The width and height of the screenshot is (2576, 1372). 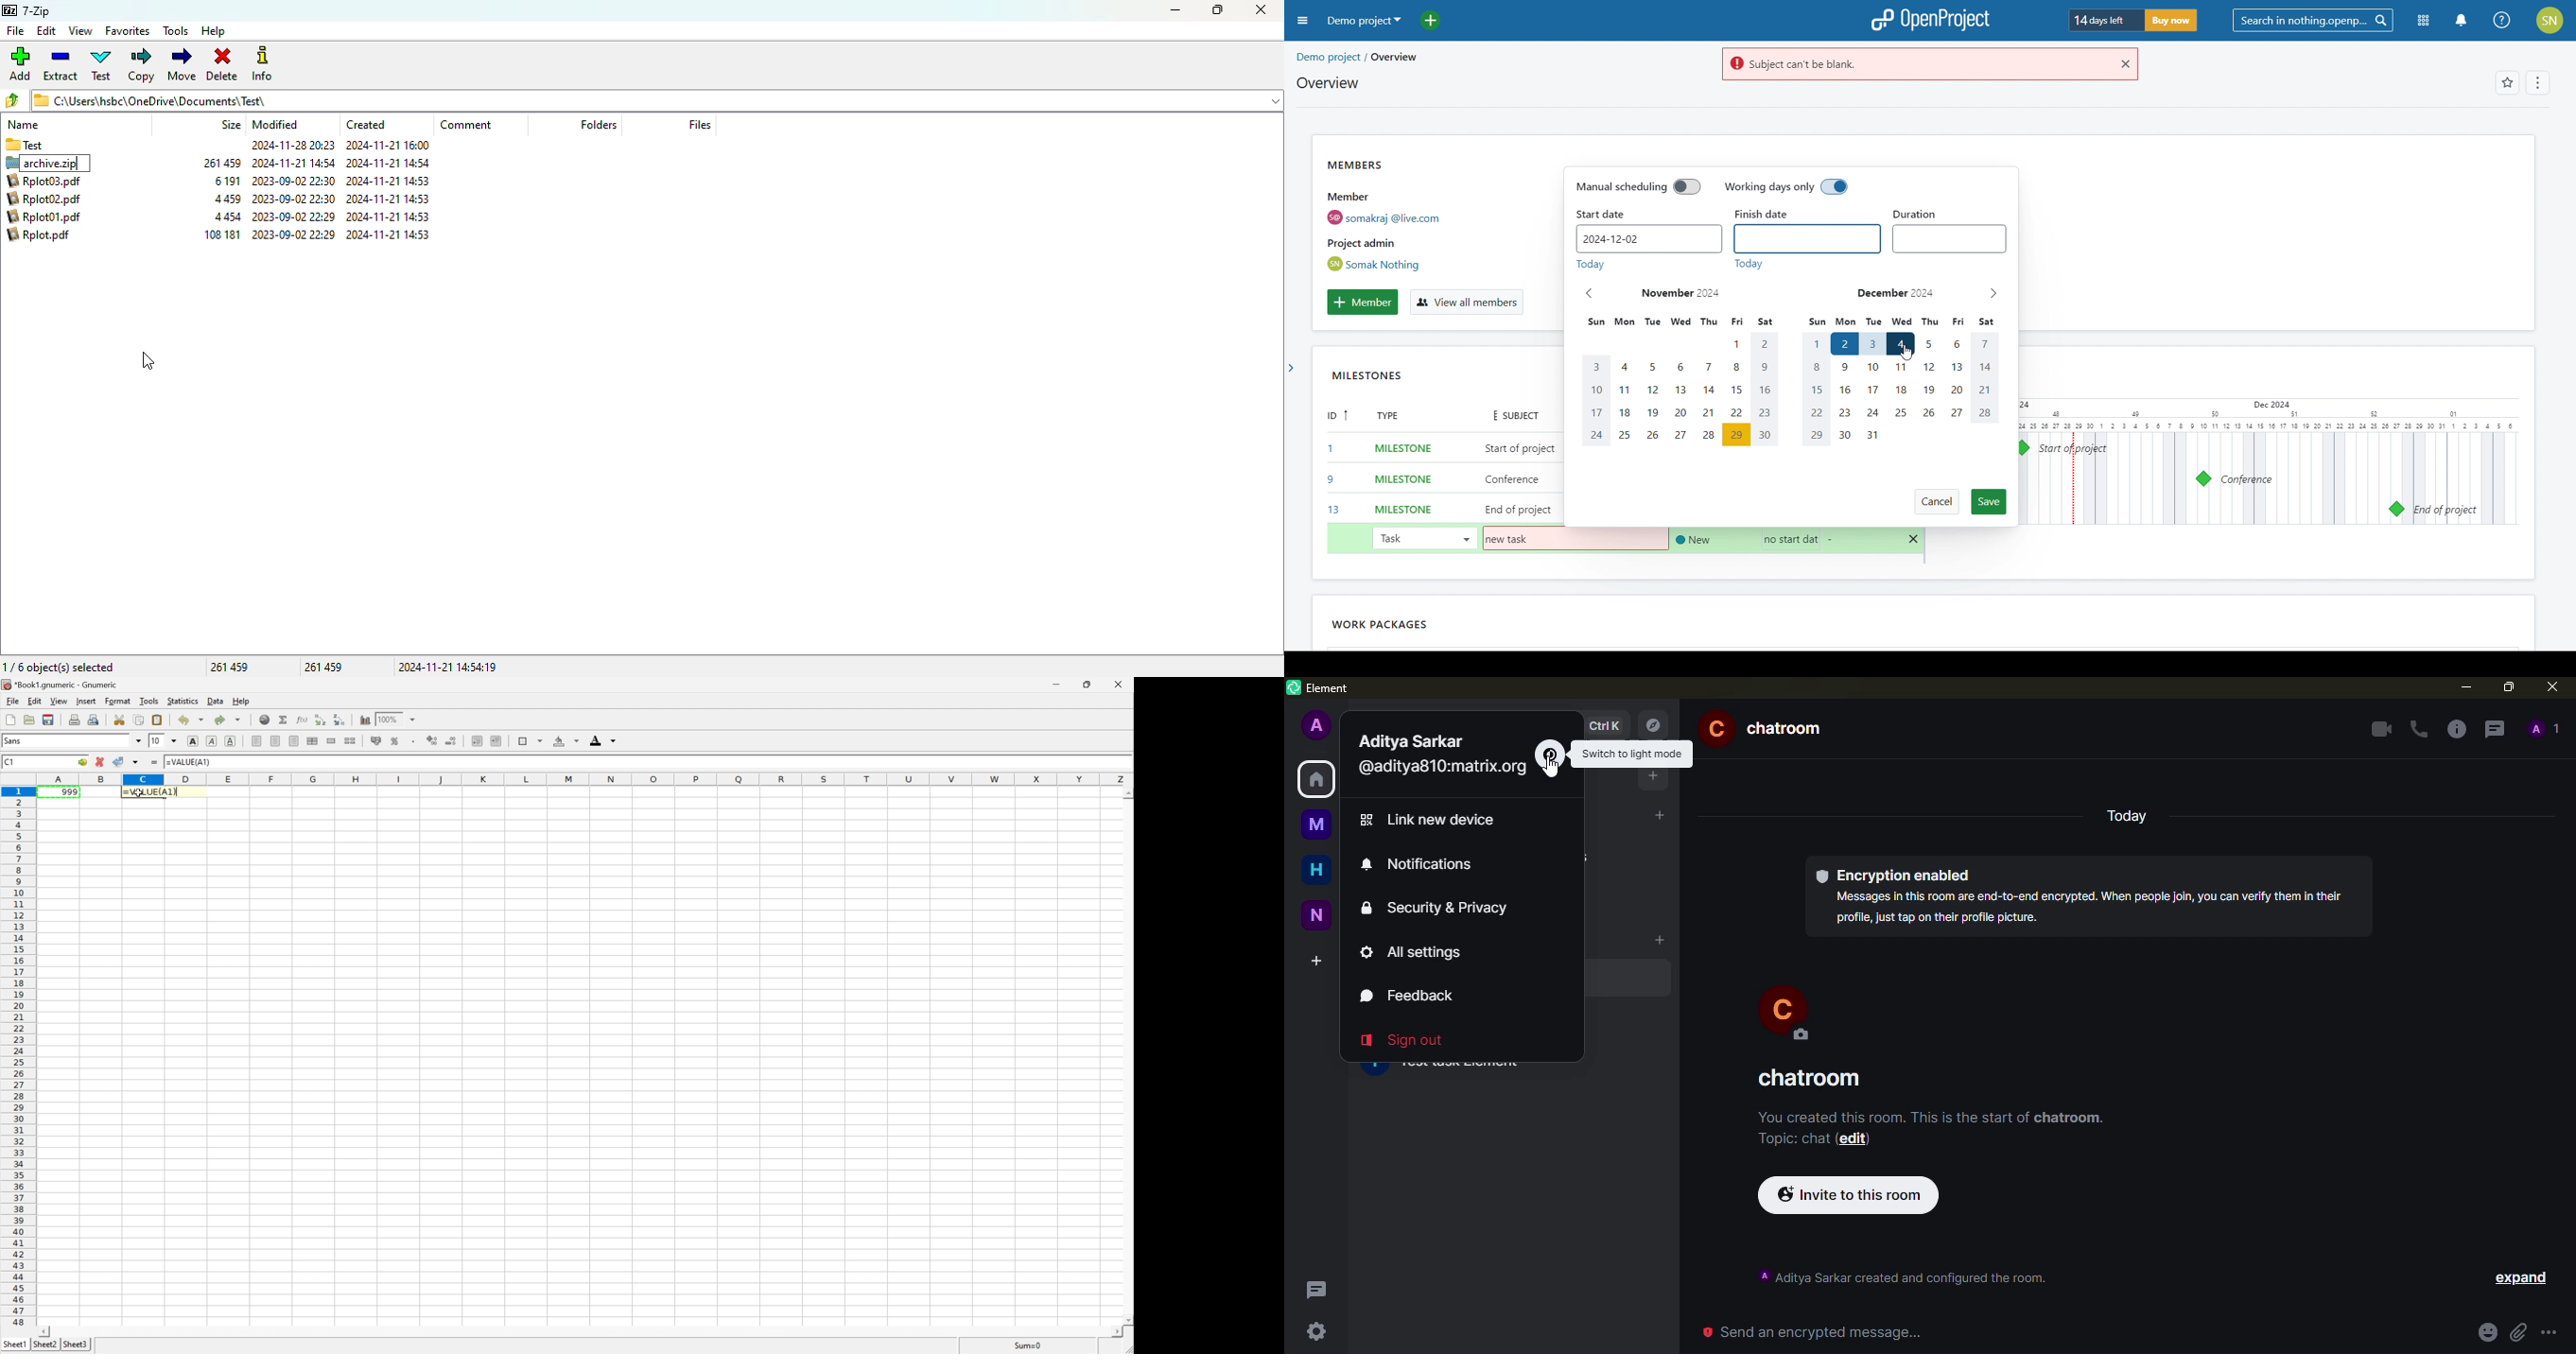 What do you see at coordinates (1362, 302) in the screenshot?
I see `add member` at bounding box center [1362, 302].